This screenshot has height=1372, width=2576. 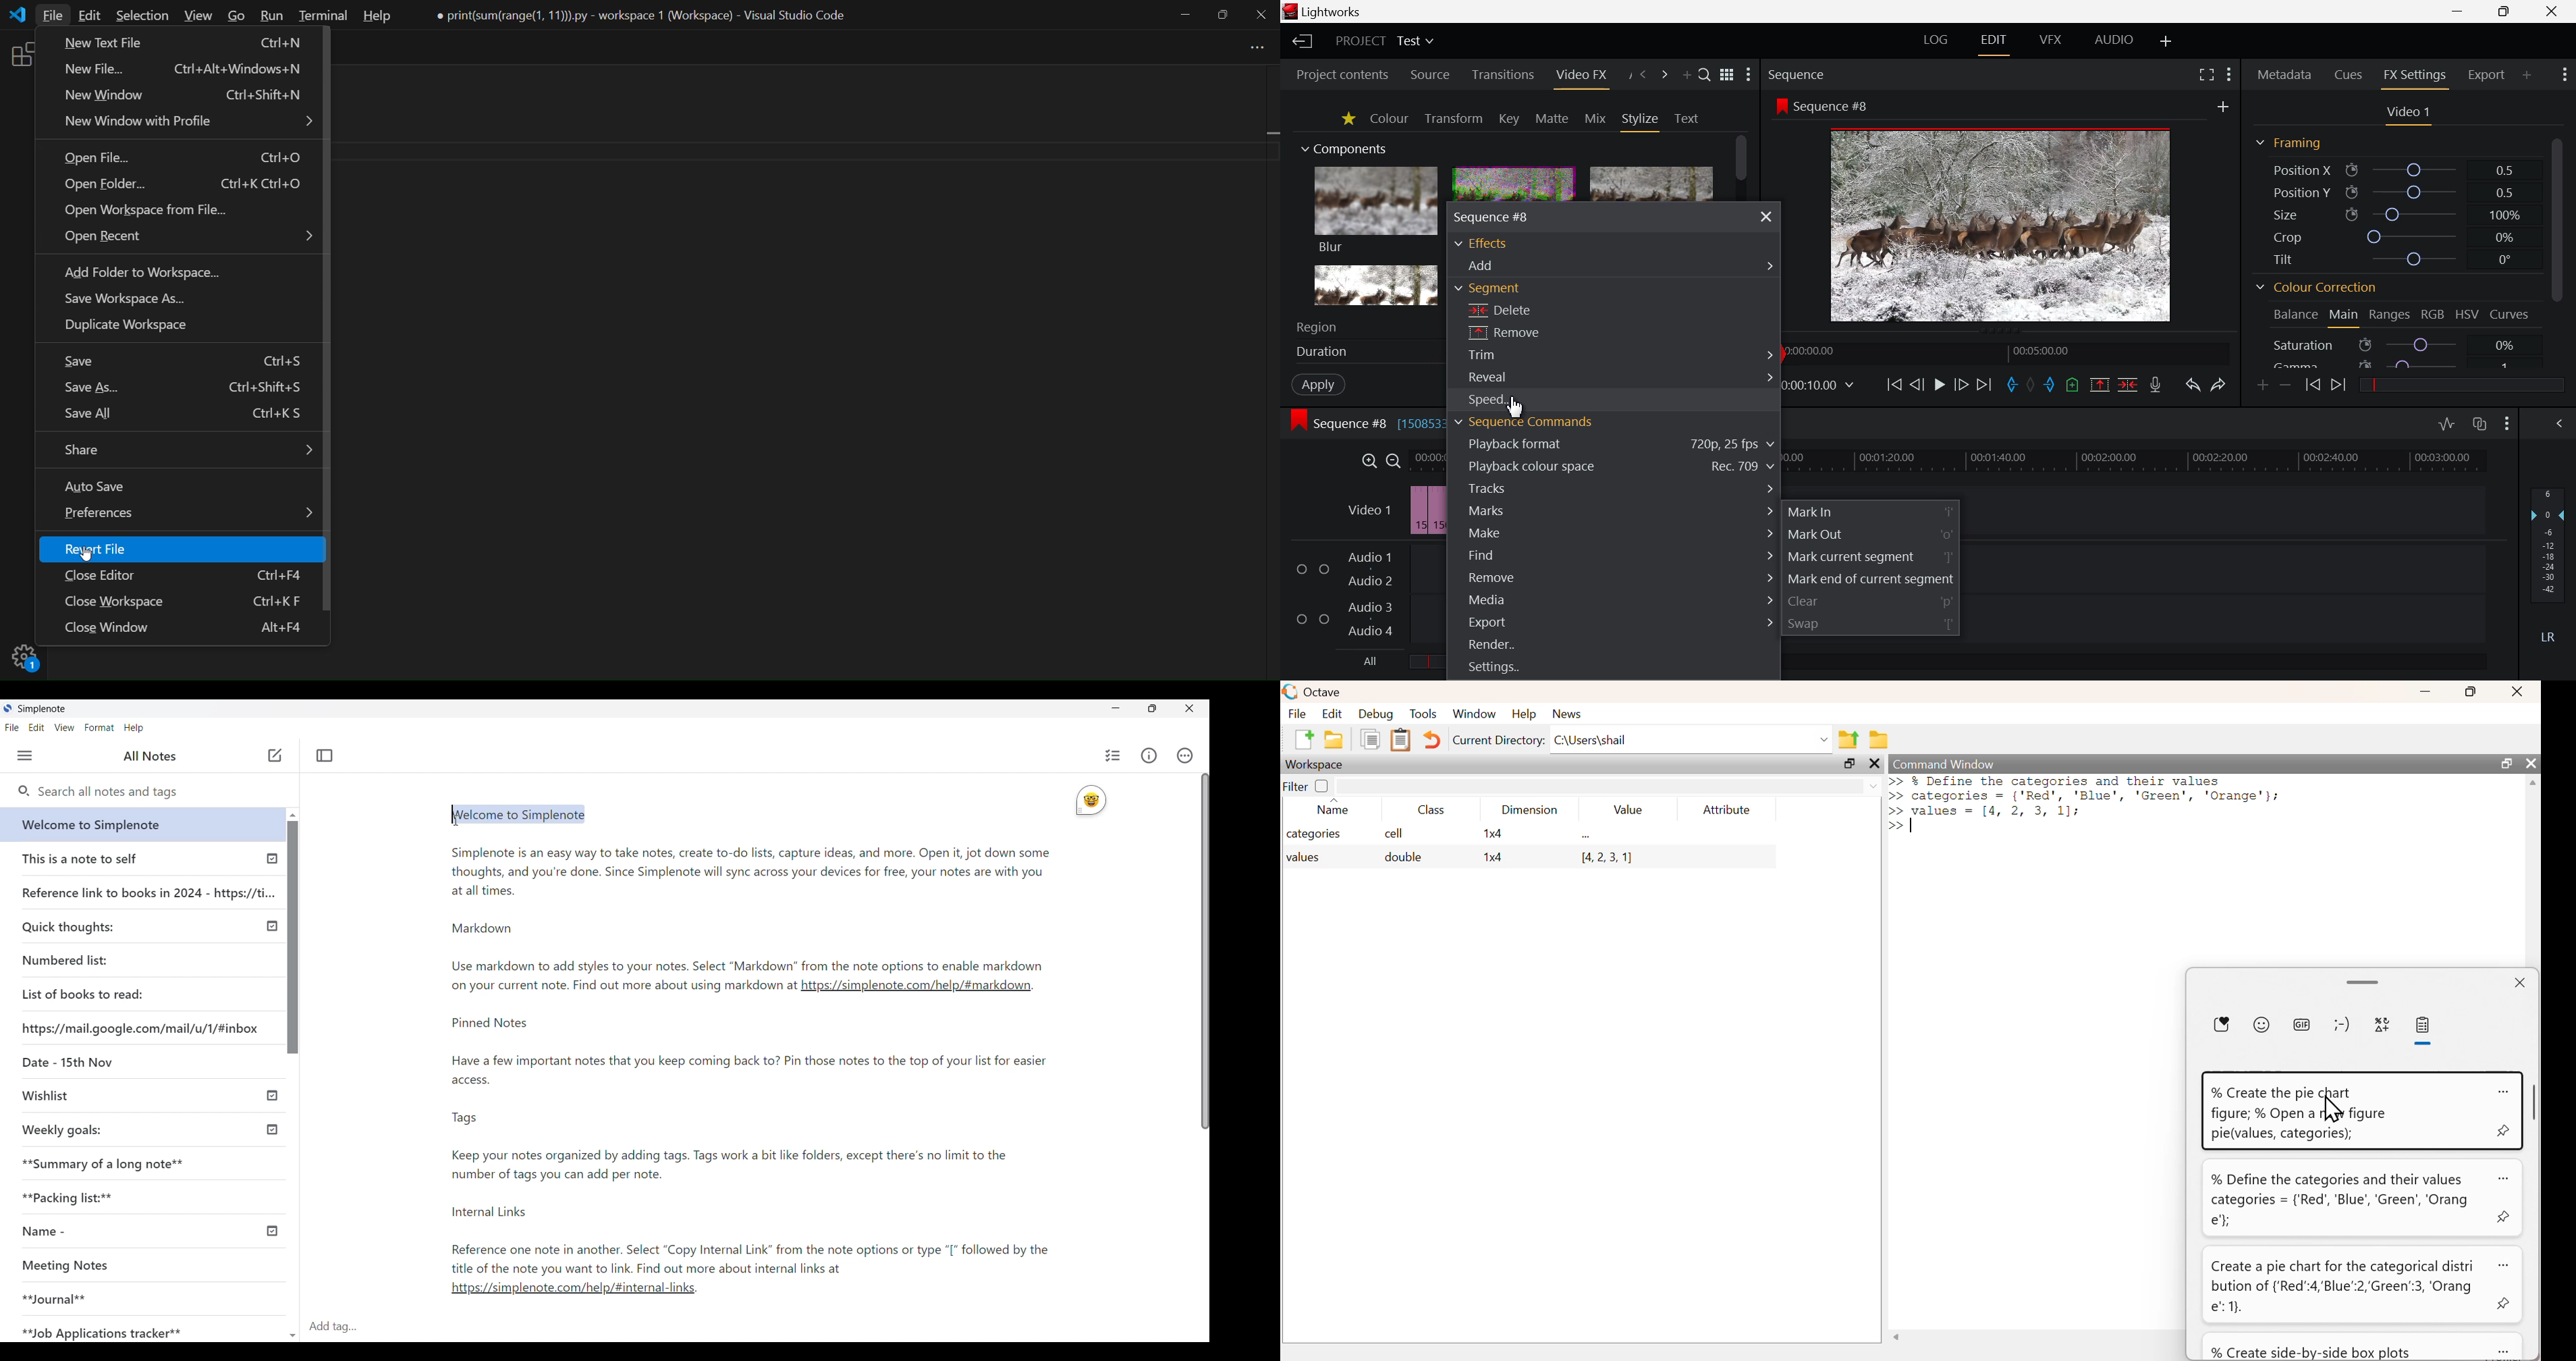 I want to click on Menu, so click(x=25, y=755).